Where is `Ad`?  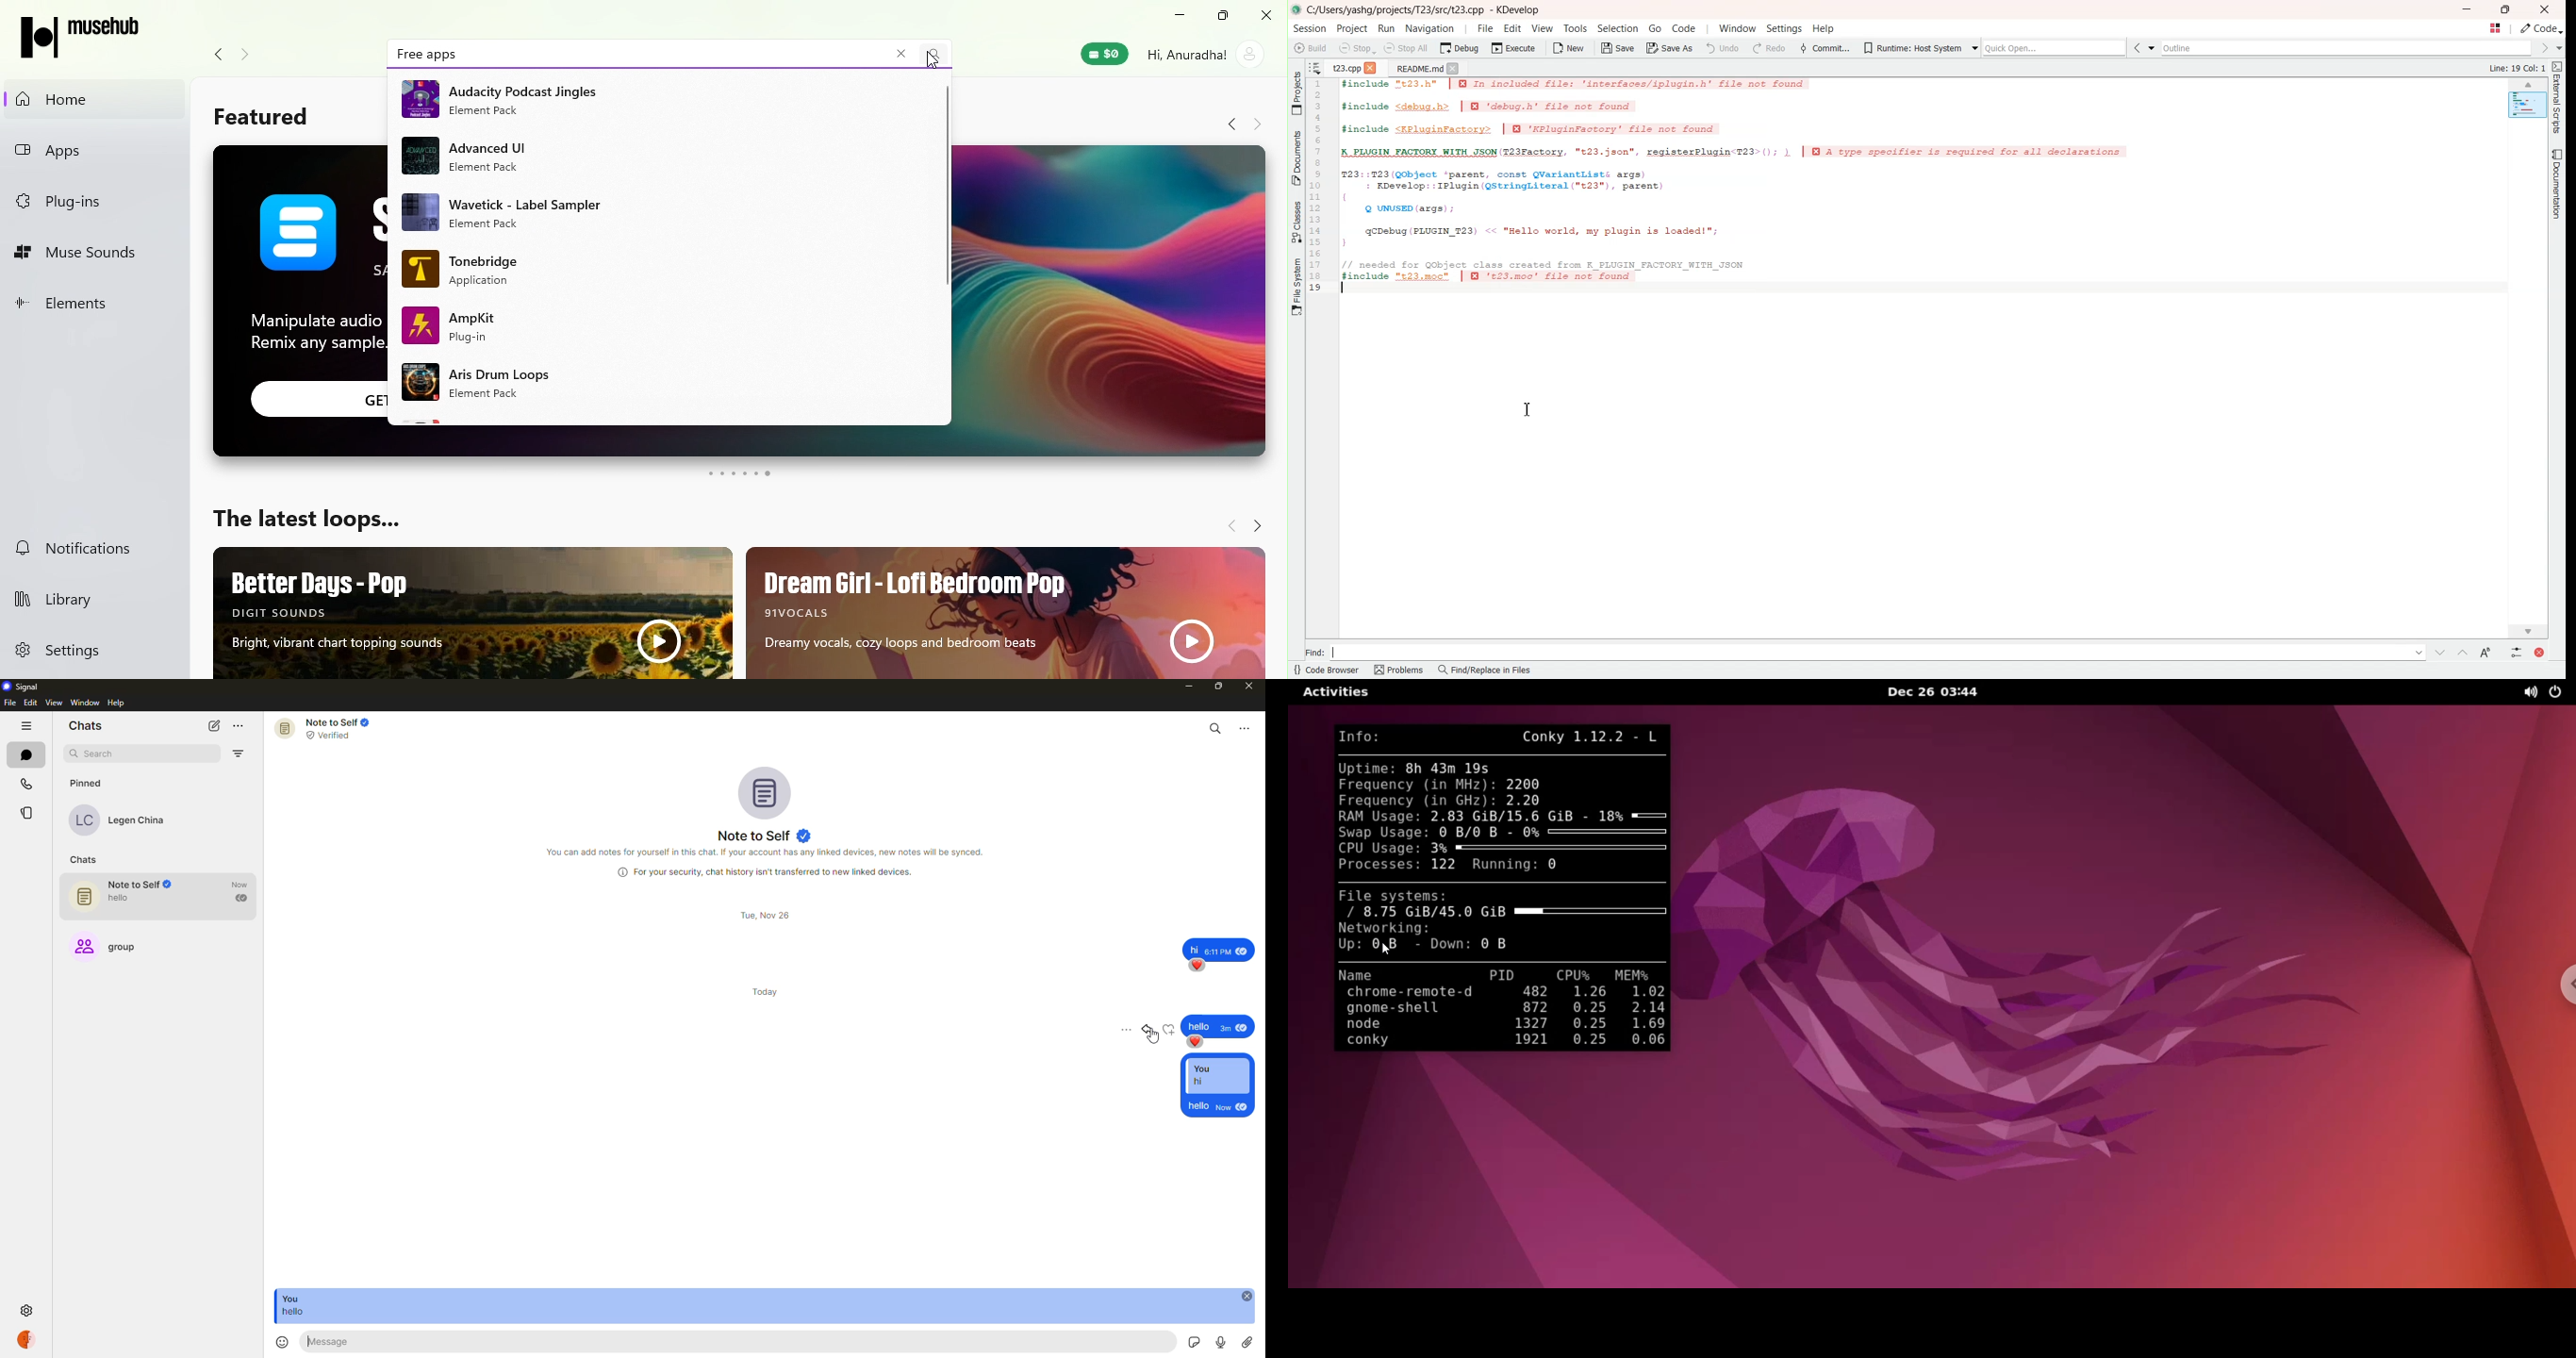
Ad is located at coordinates (664, 327).